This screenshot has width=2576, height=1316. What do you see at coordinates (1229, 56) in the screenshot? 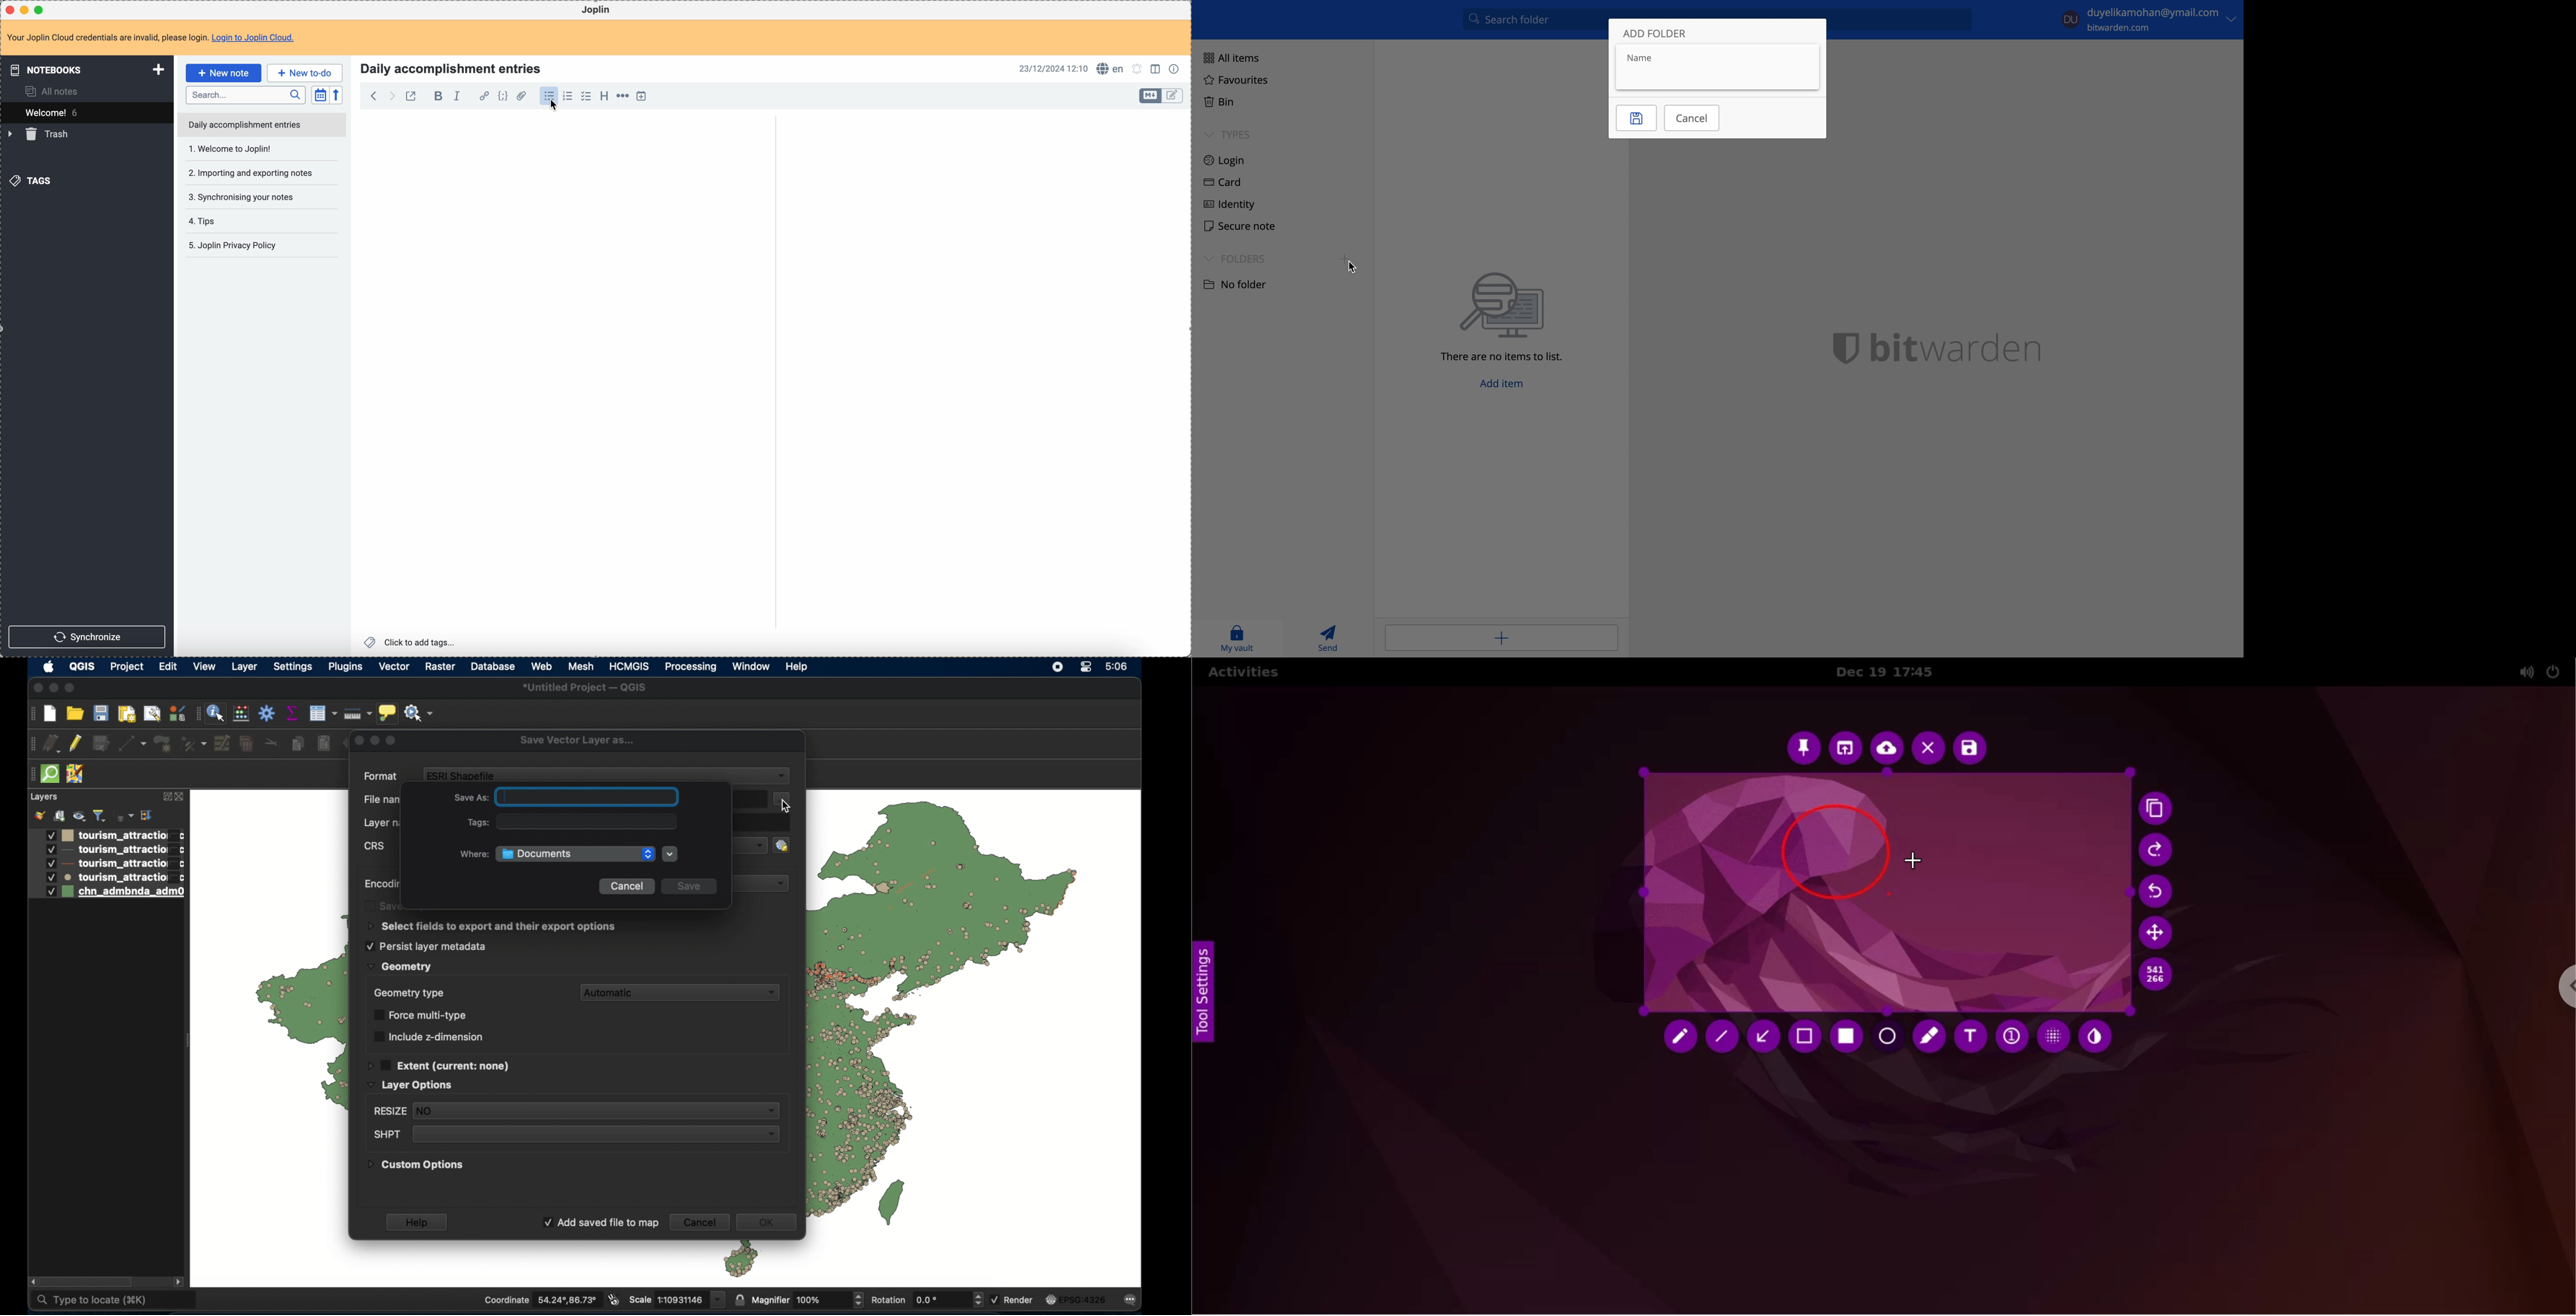
I see `all items` at bounding box center [1229, 56].